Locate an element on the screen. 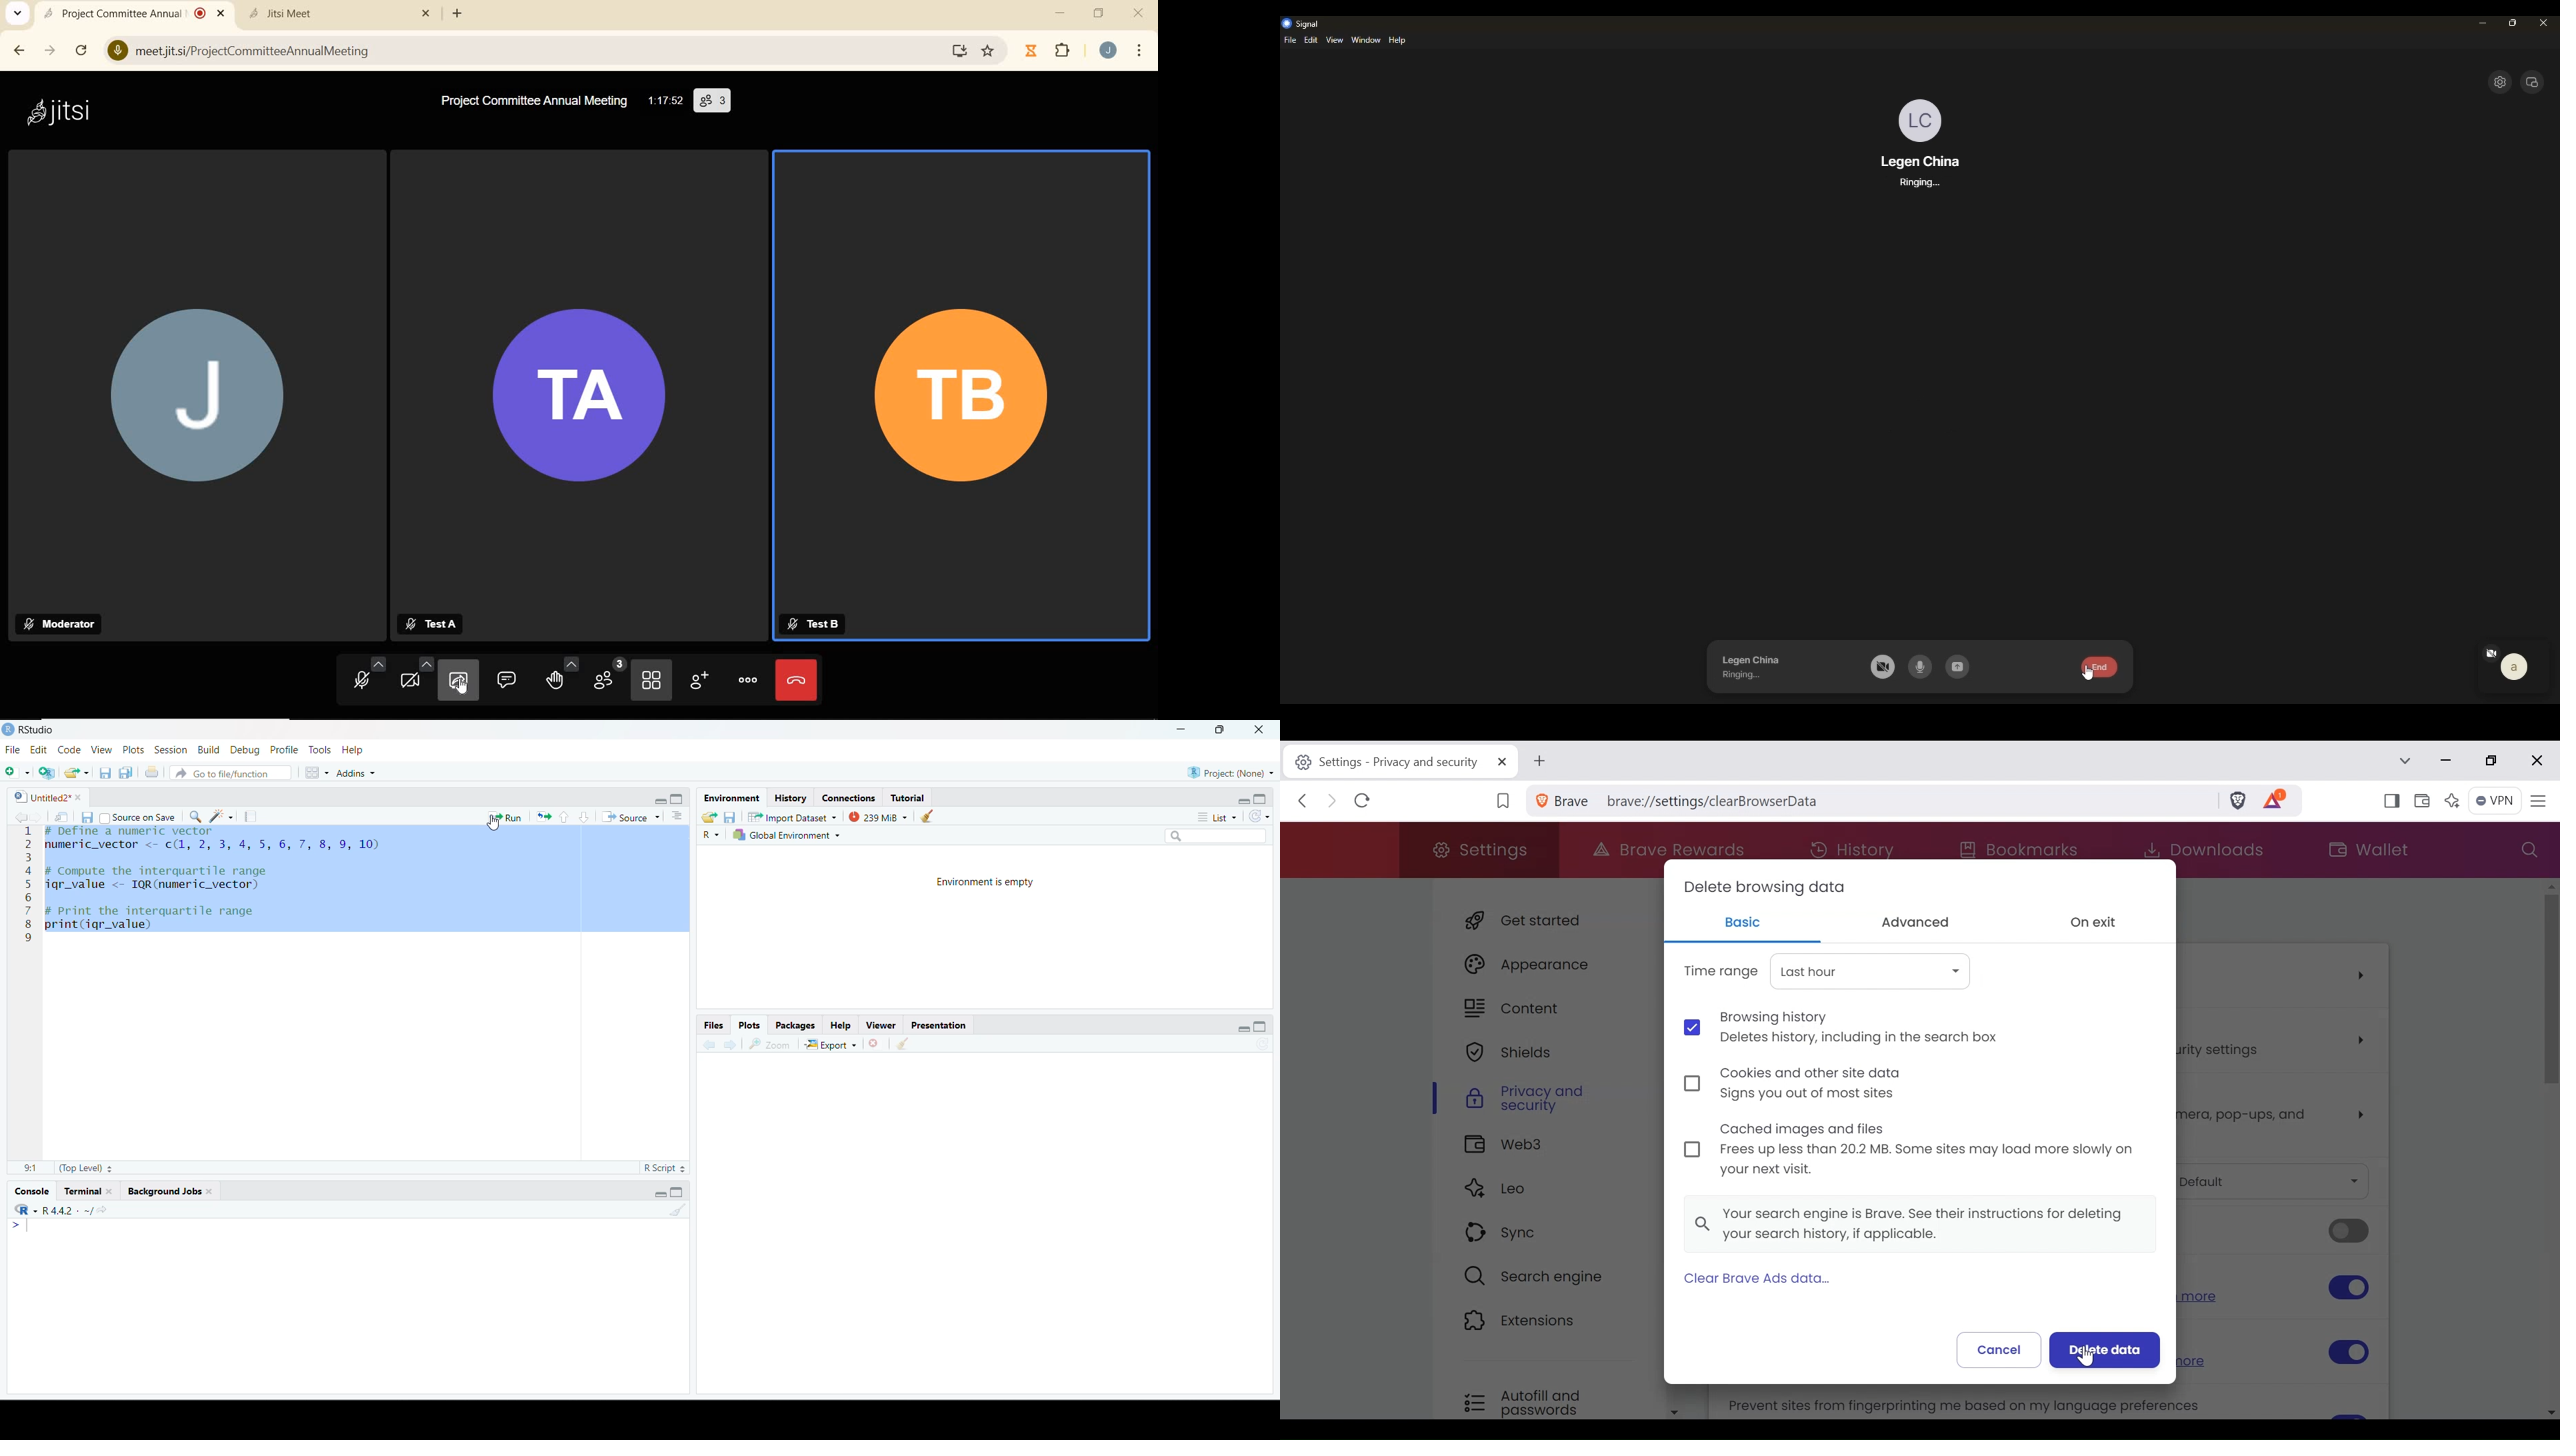 This screenshot has height=1456, width=2576. Untitled2* is located at coordinates (45, 795).